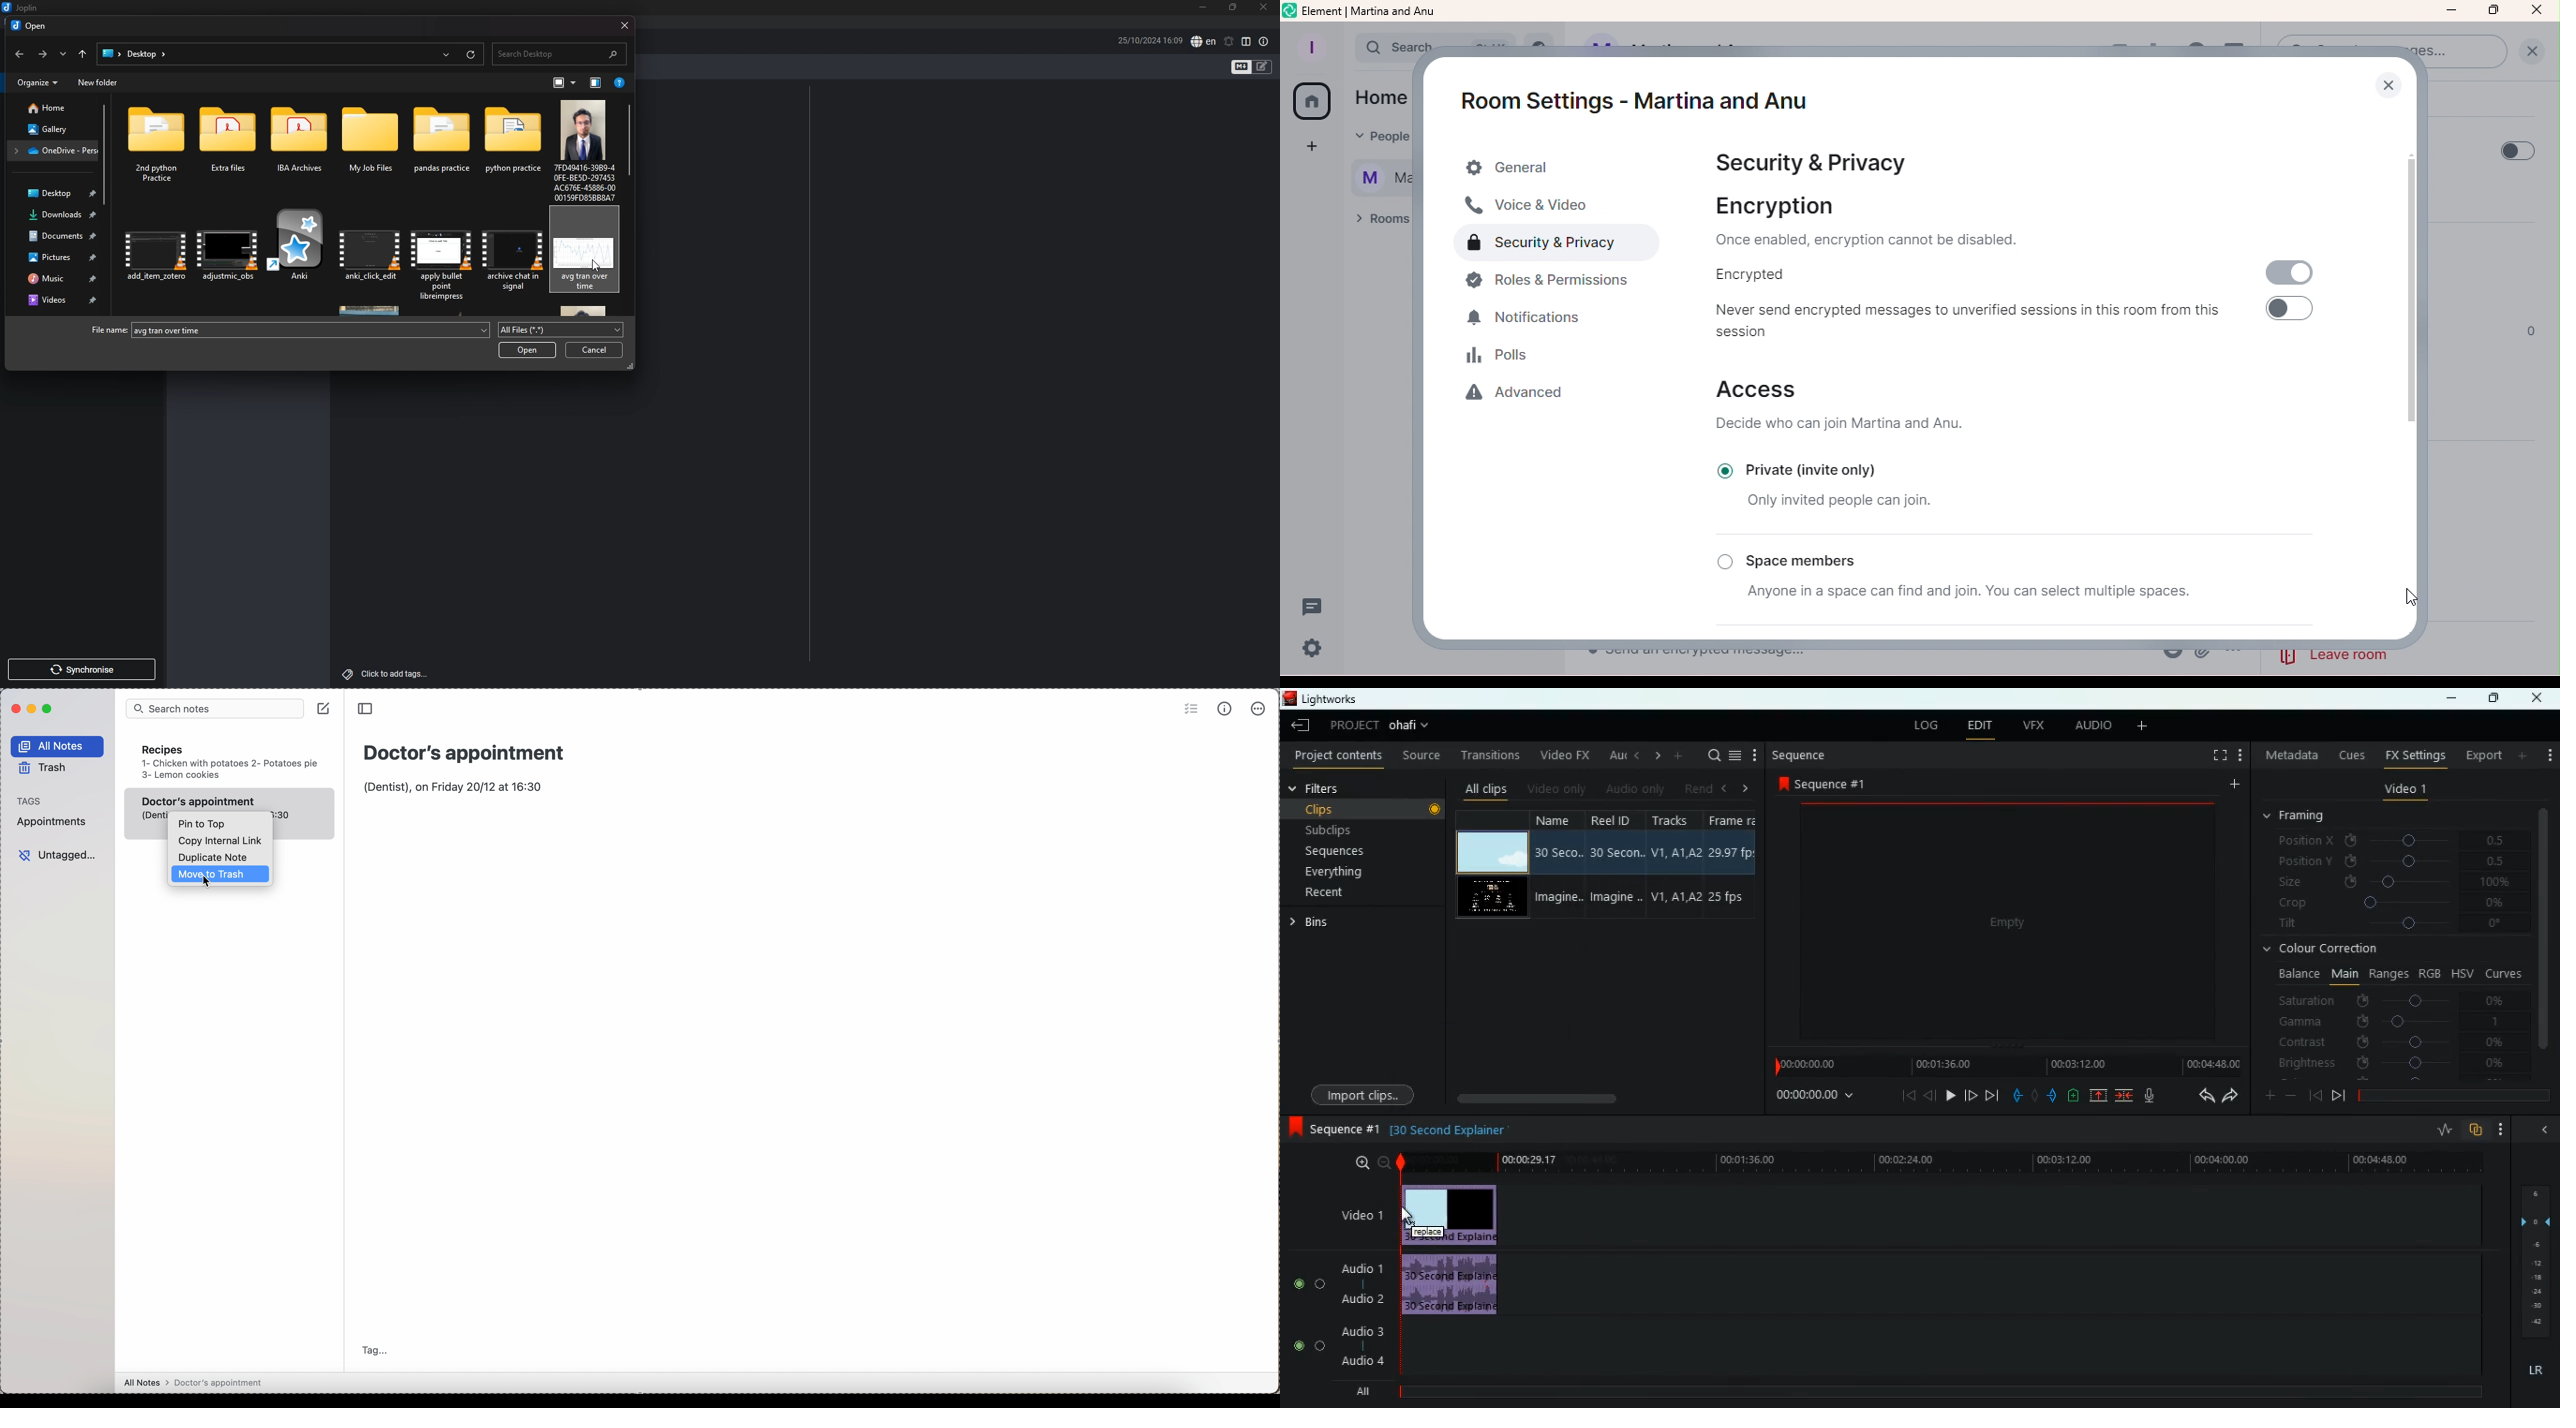 The height and width of the screenshot is (1428, 2576). I want to click on screen, so click(1491, 898).